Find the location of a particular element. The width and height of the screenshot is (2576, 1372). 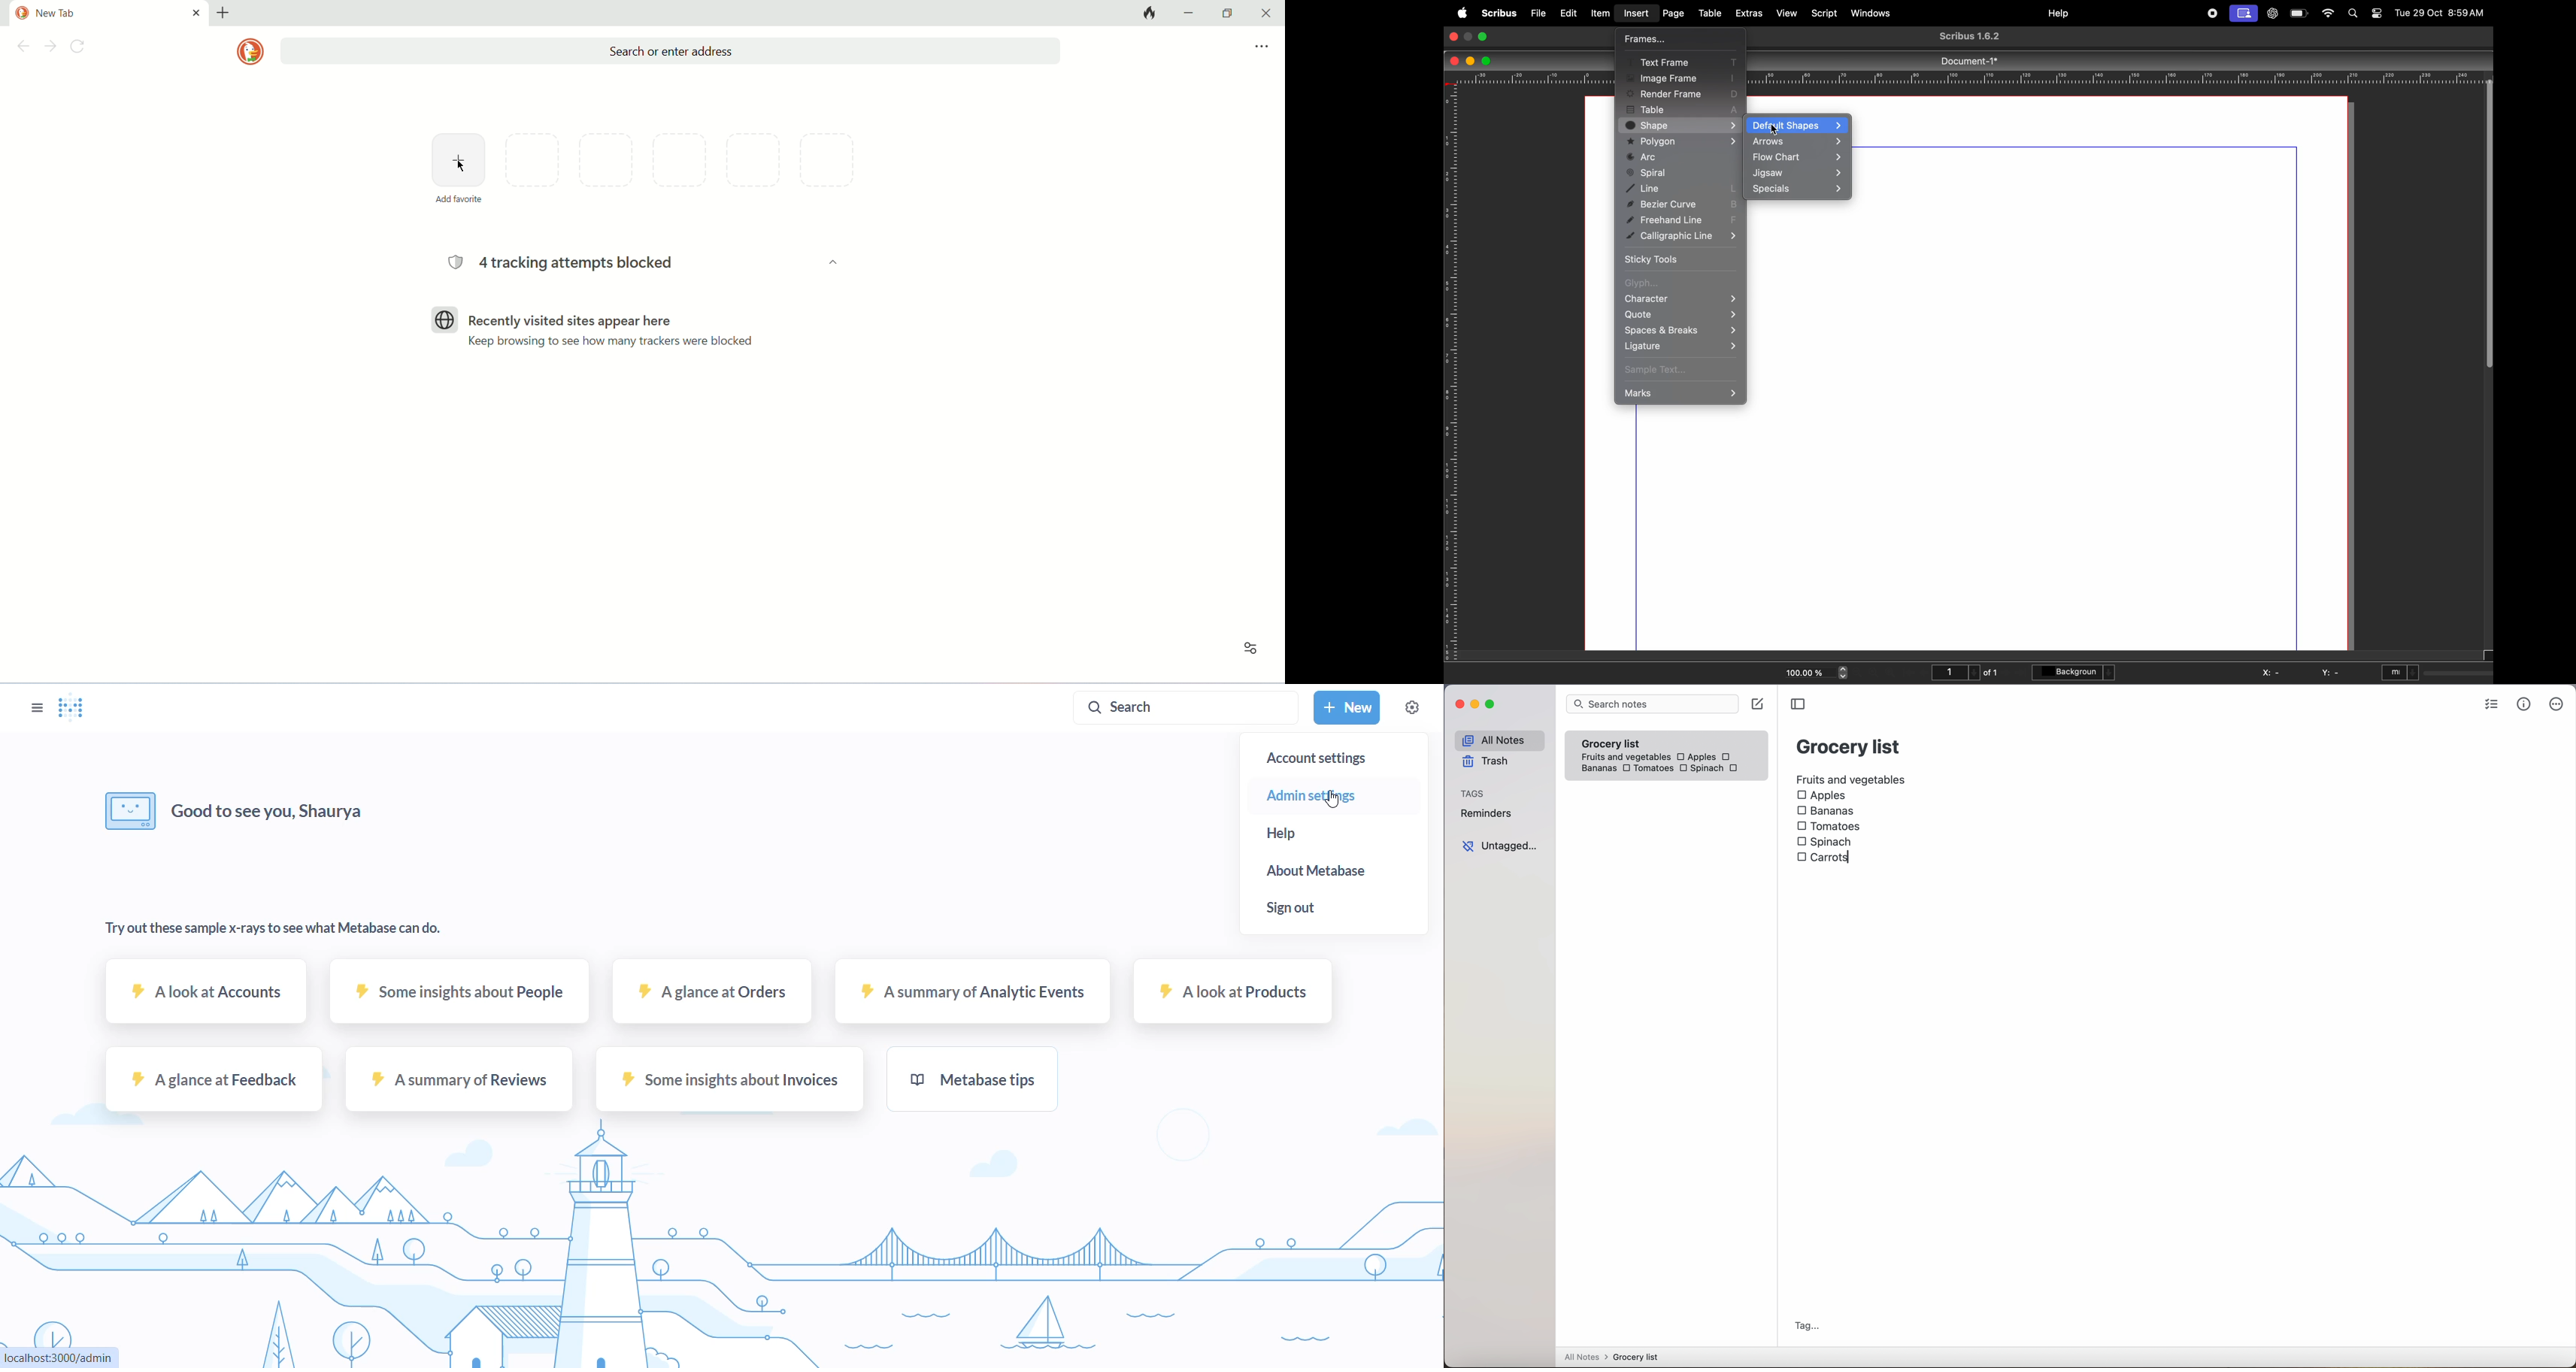

verticle sidebar is located at coordinates (2484, 242).